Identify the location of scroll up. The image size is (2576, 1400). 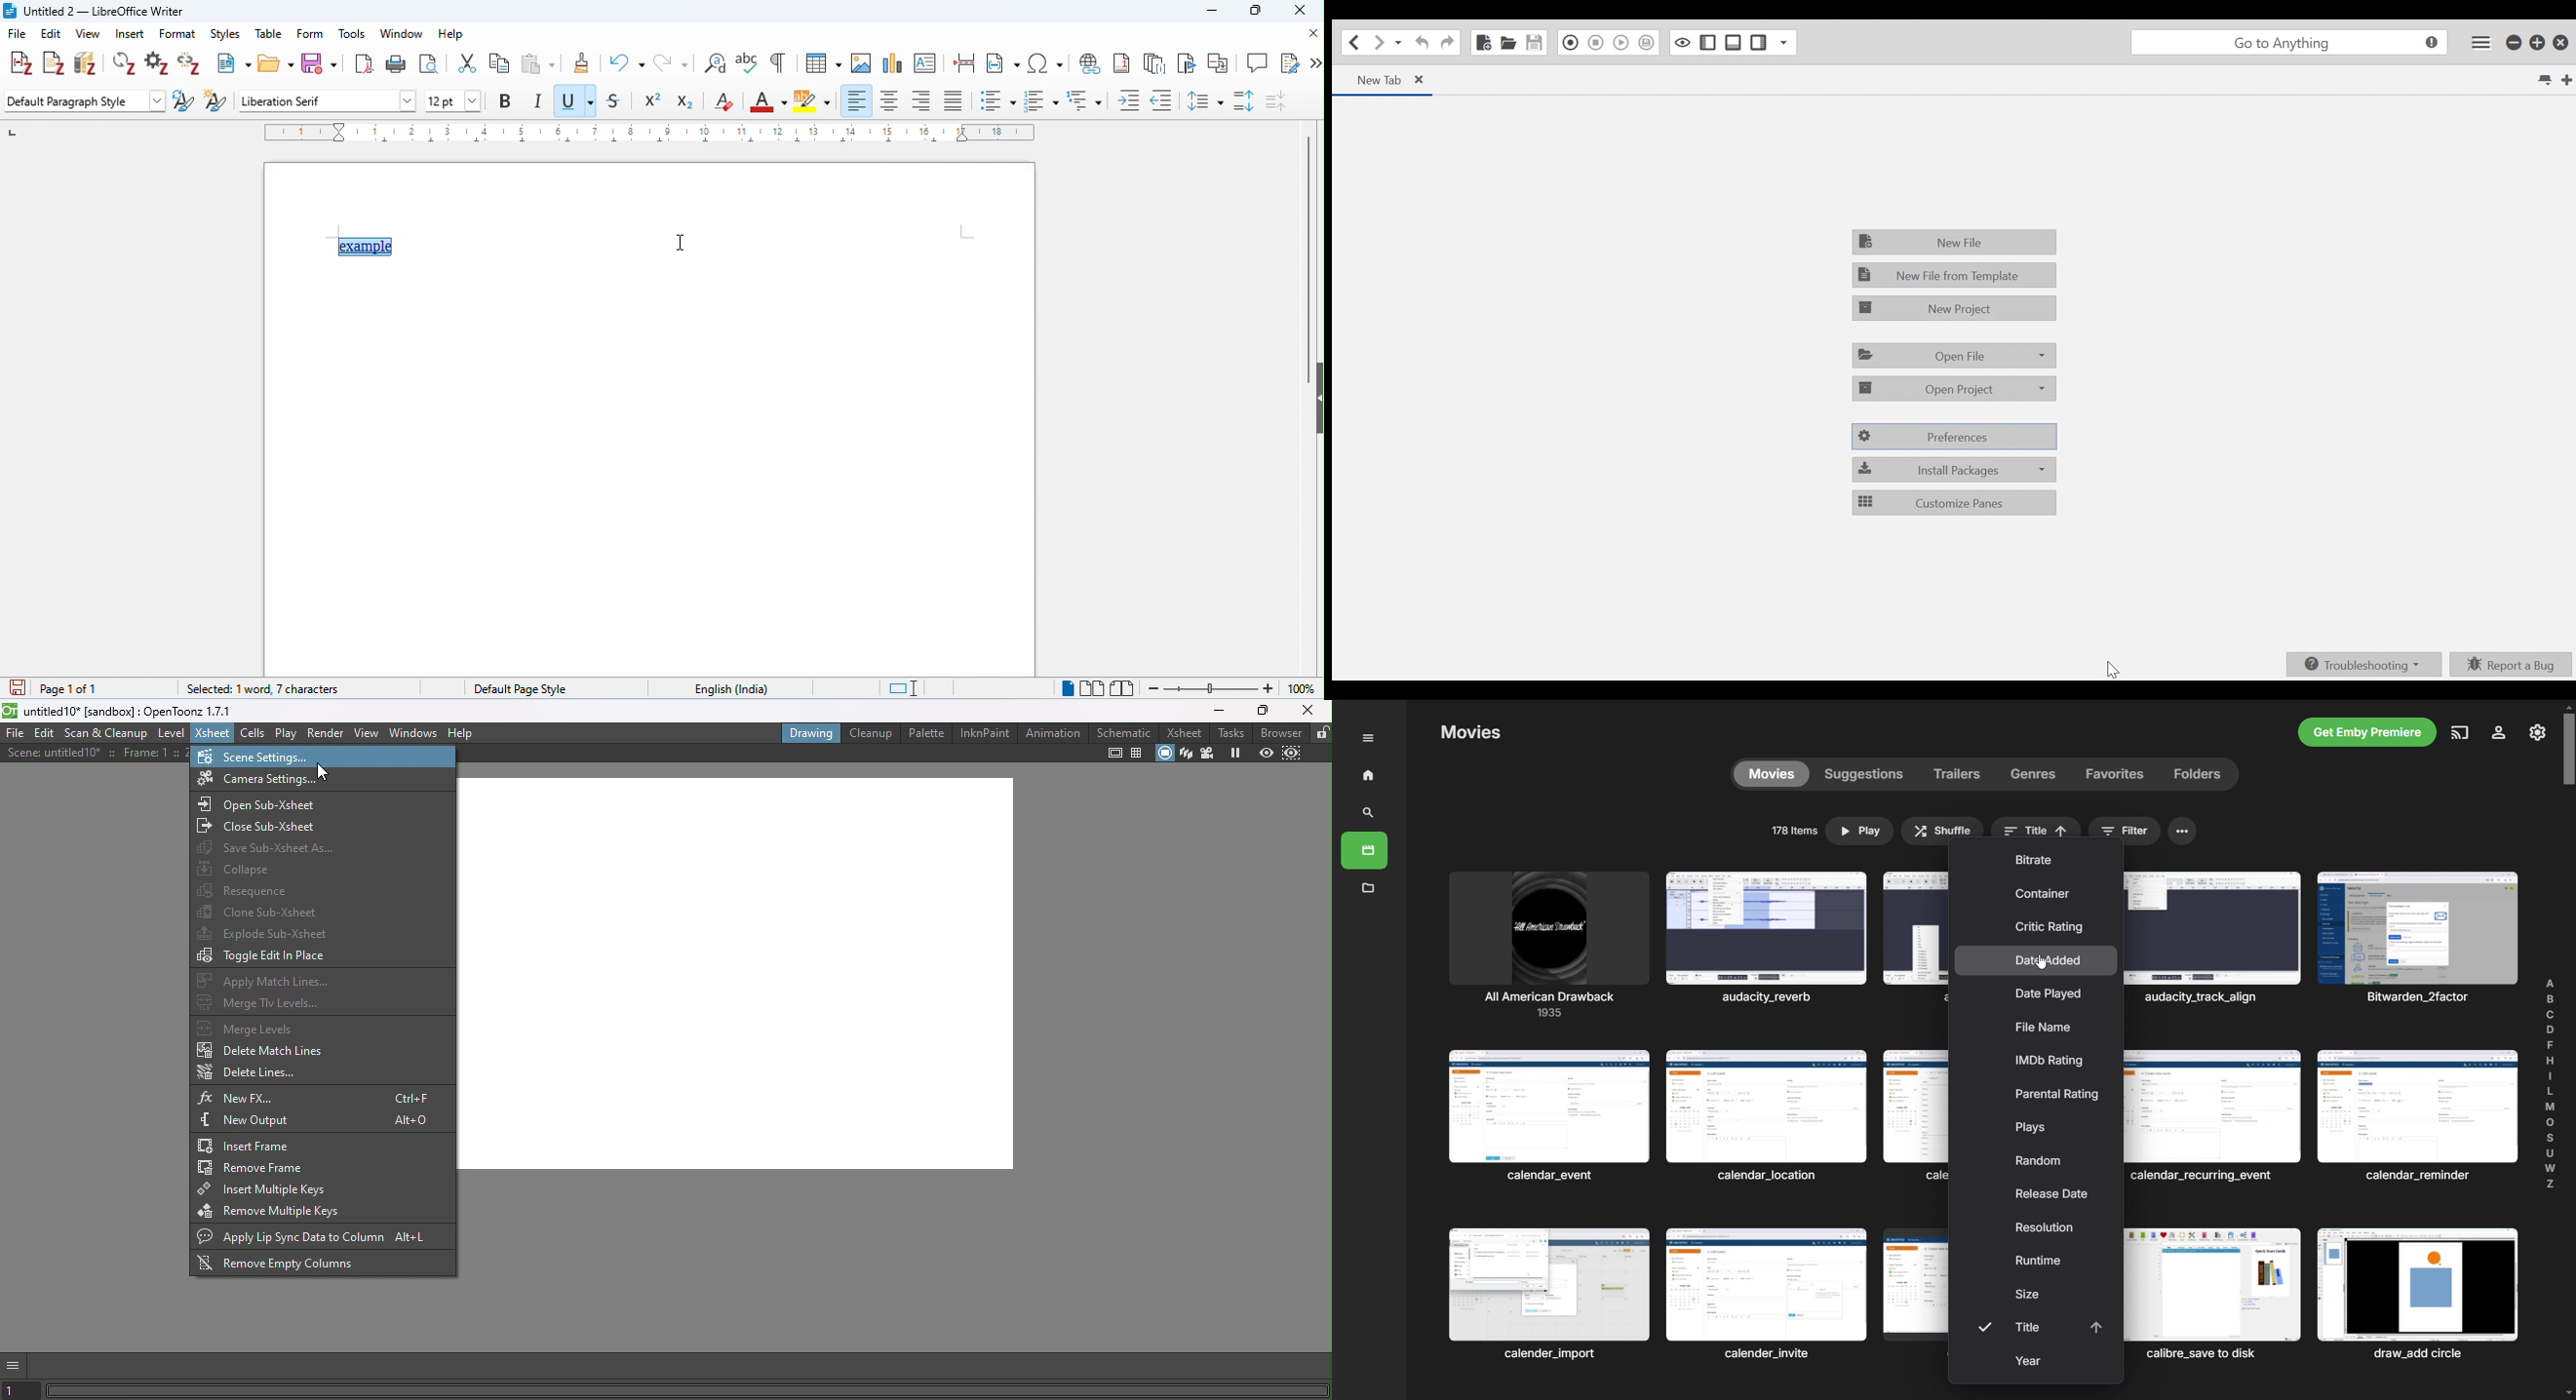
(2569, 707).